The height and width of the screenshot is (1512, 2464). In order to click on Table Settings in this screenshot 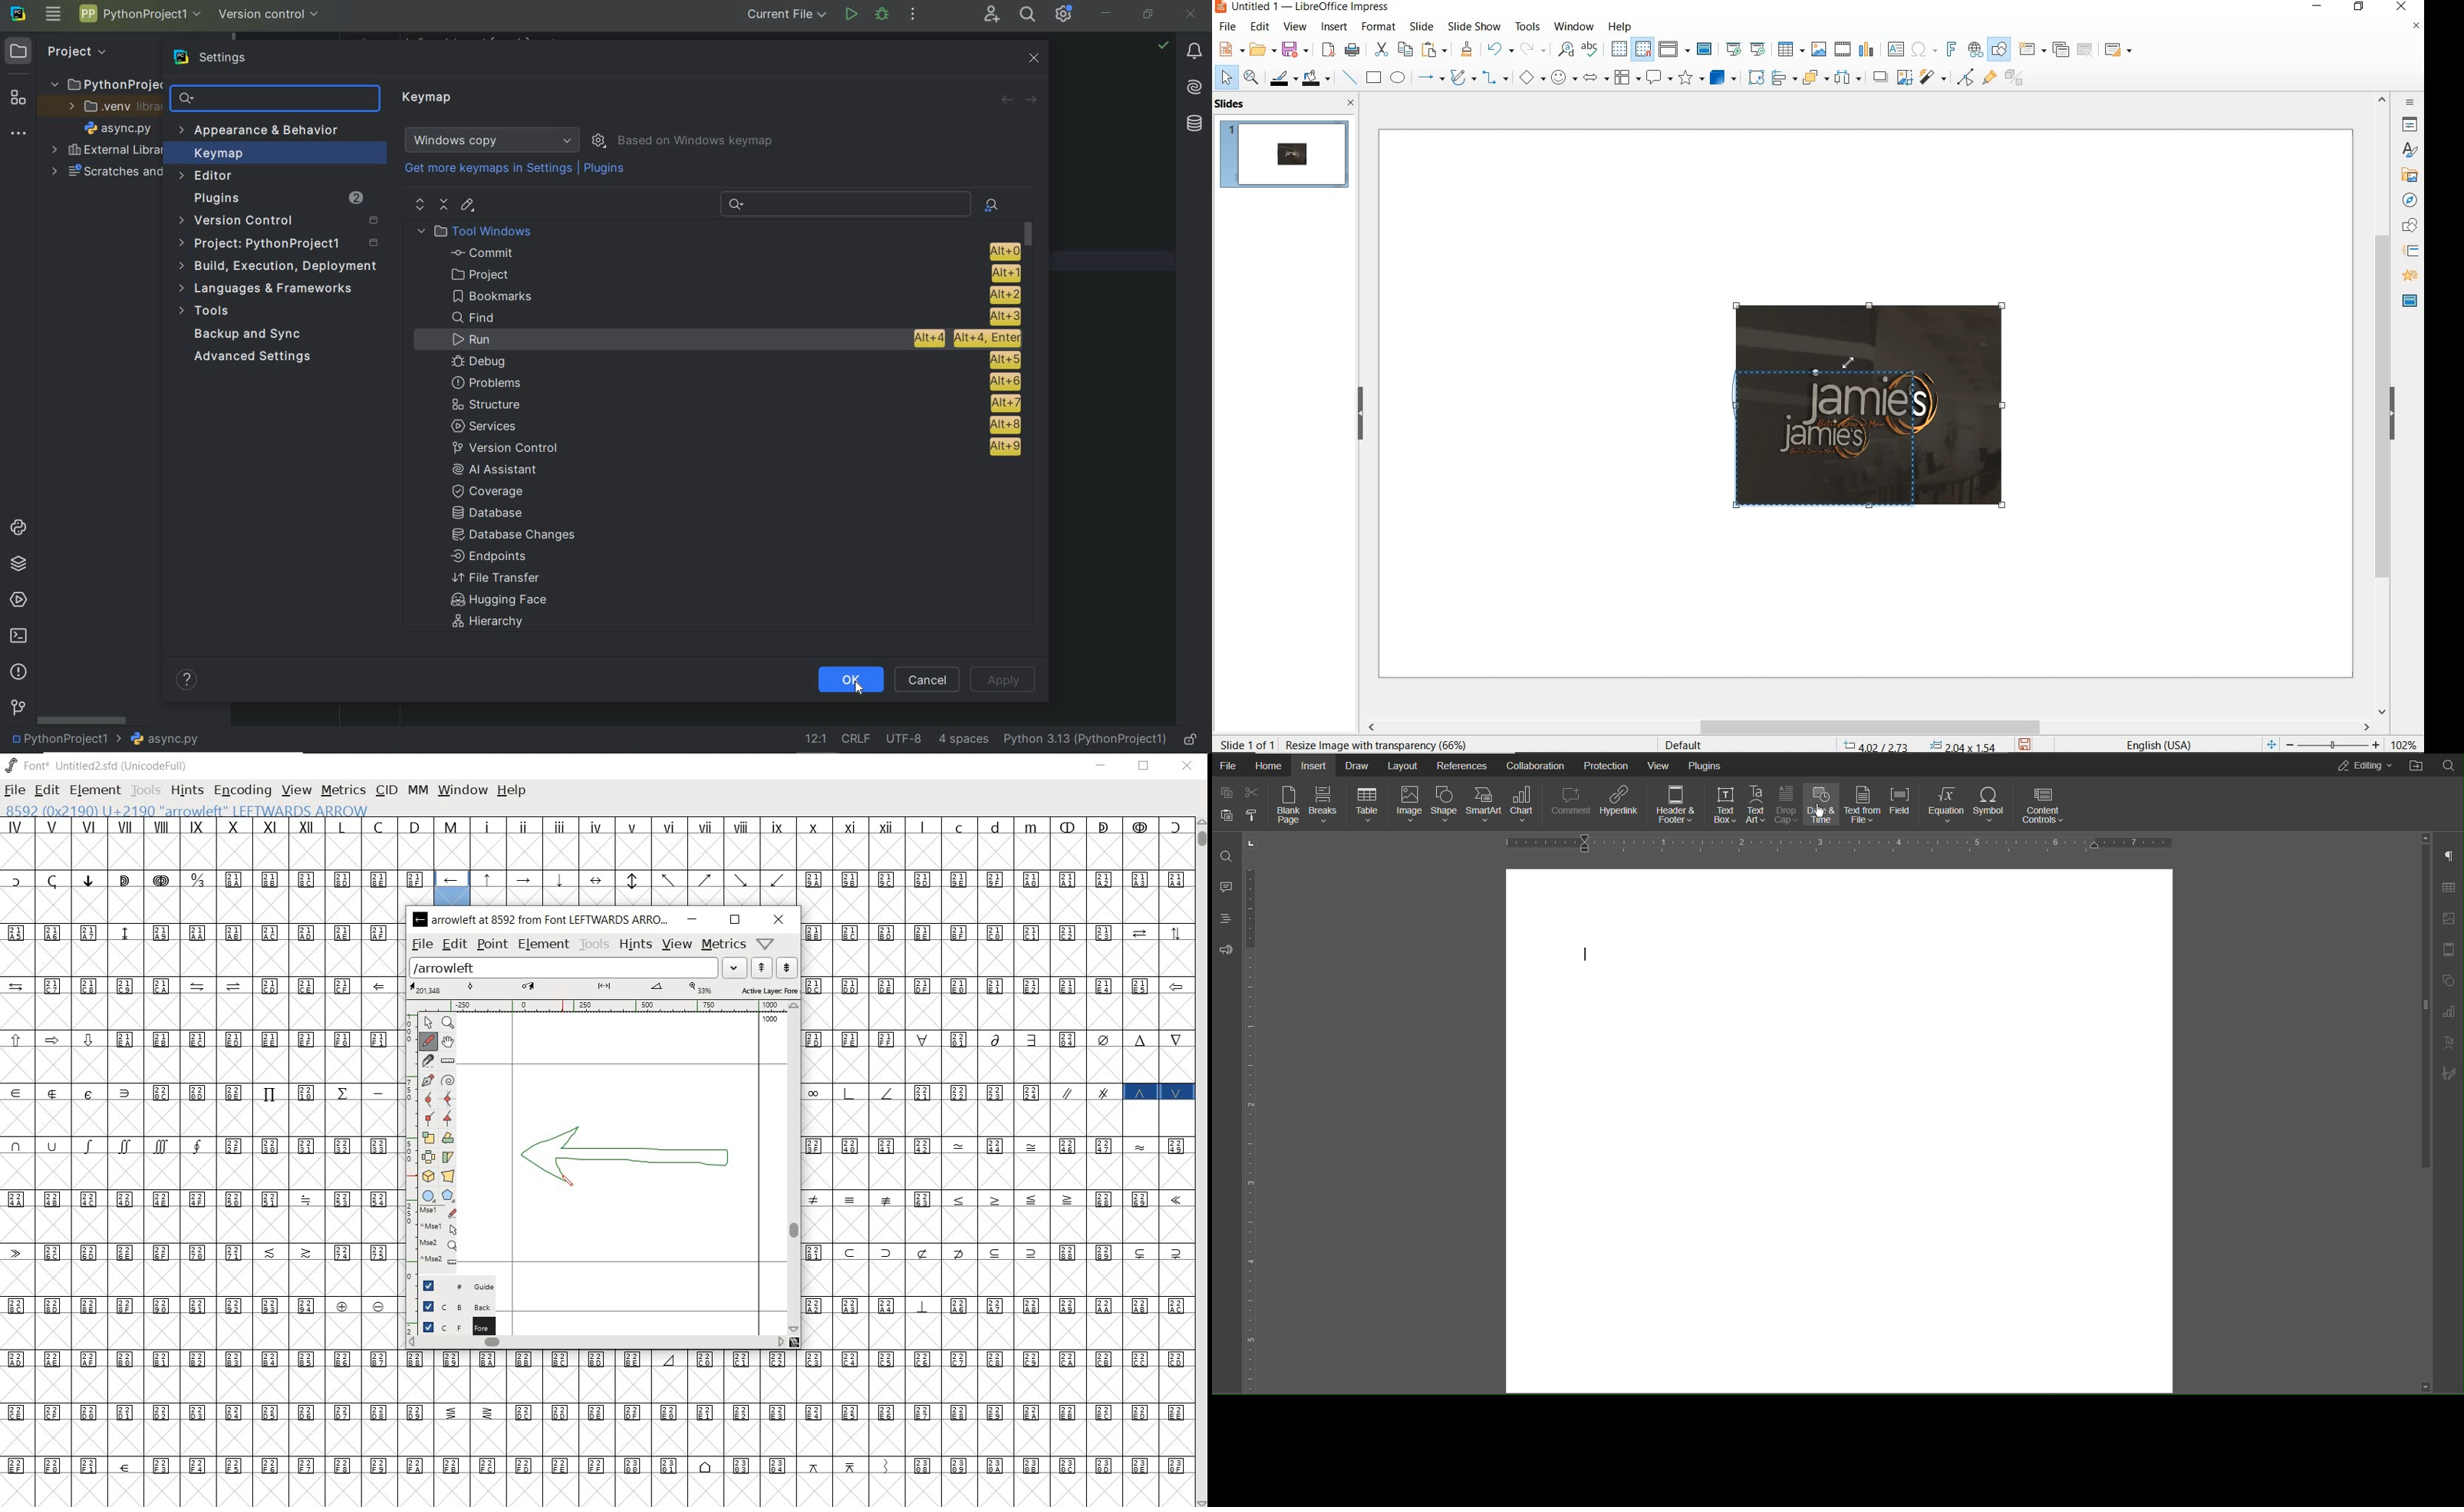, I will do `click(2448, 888)`.